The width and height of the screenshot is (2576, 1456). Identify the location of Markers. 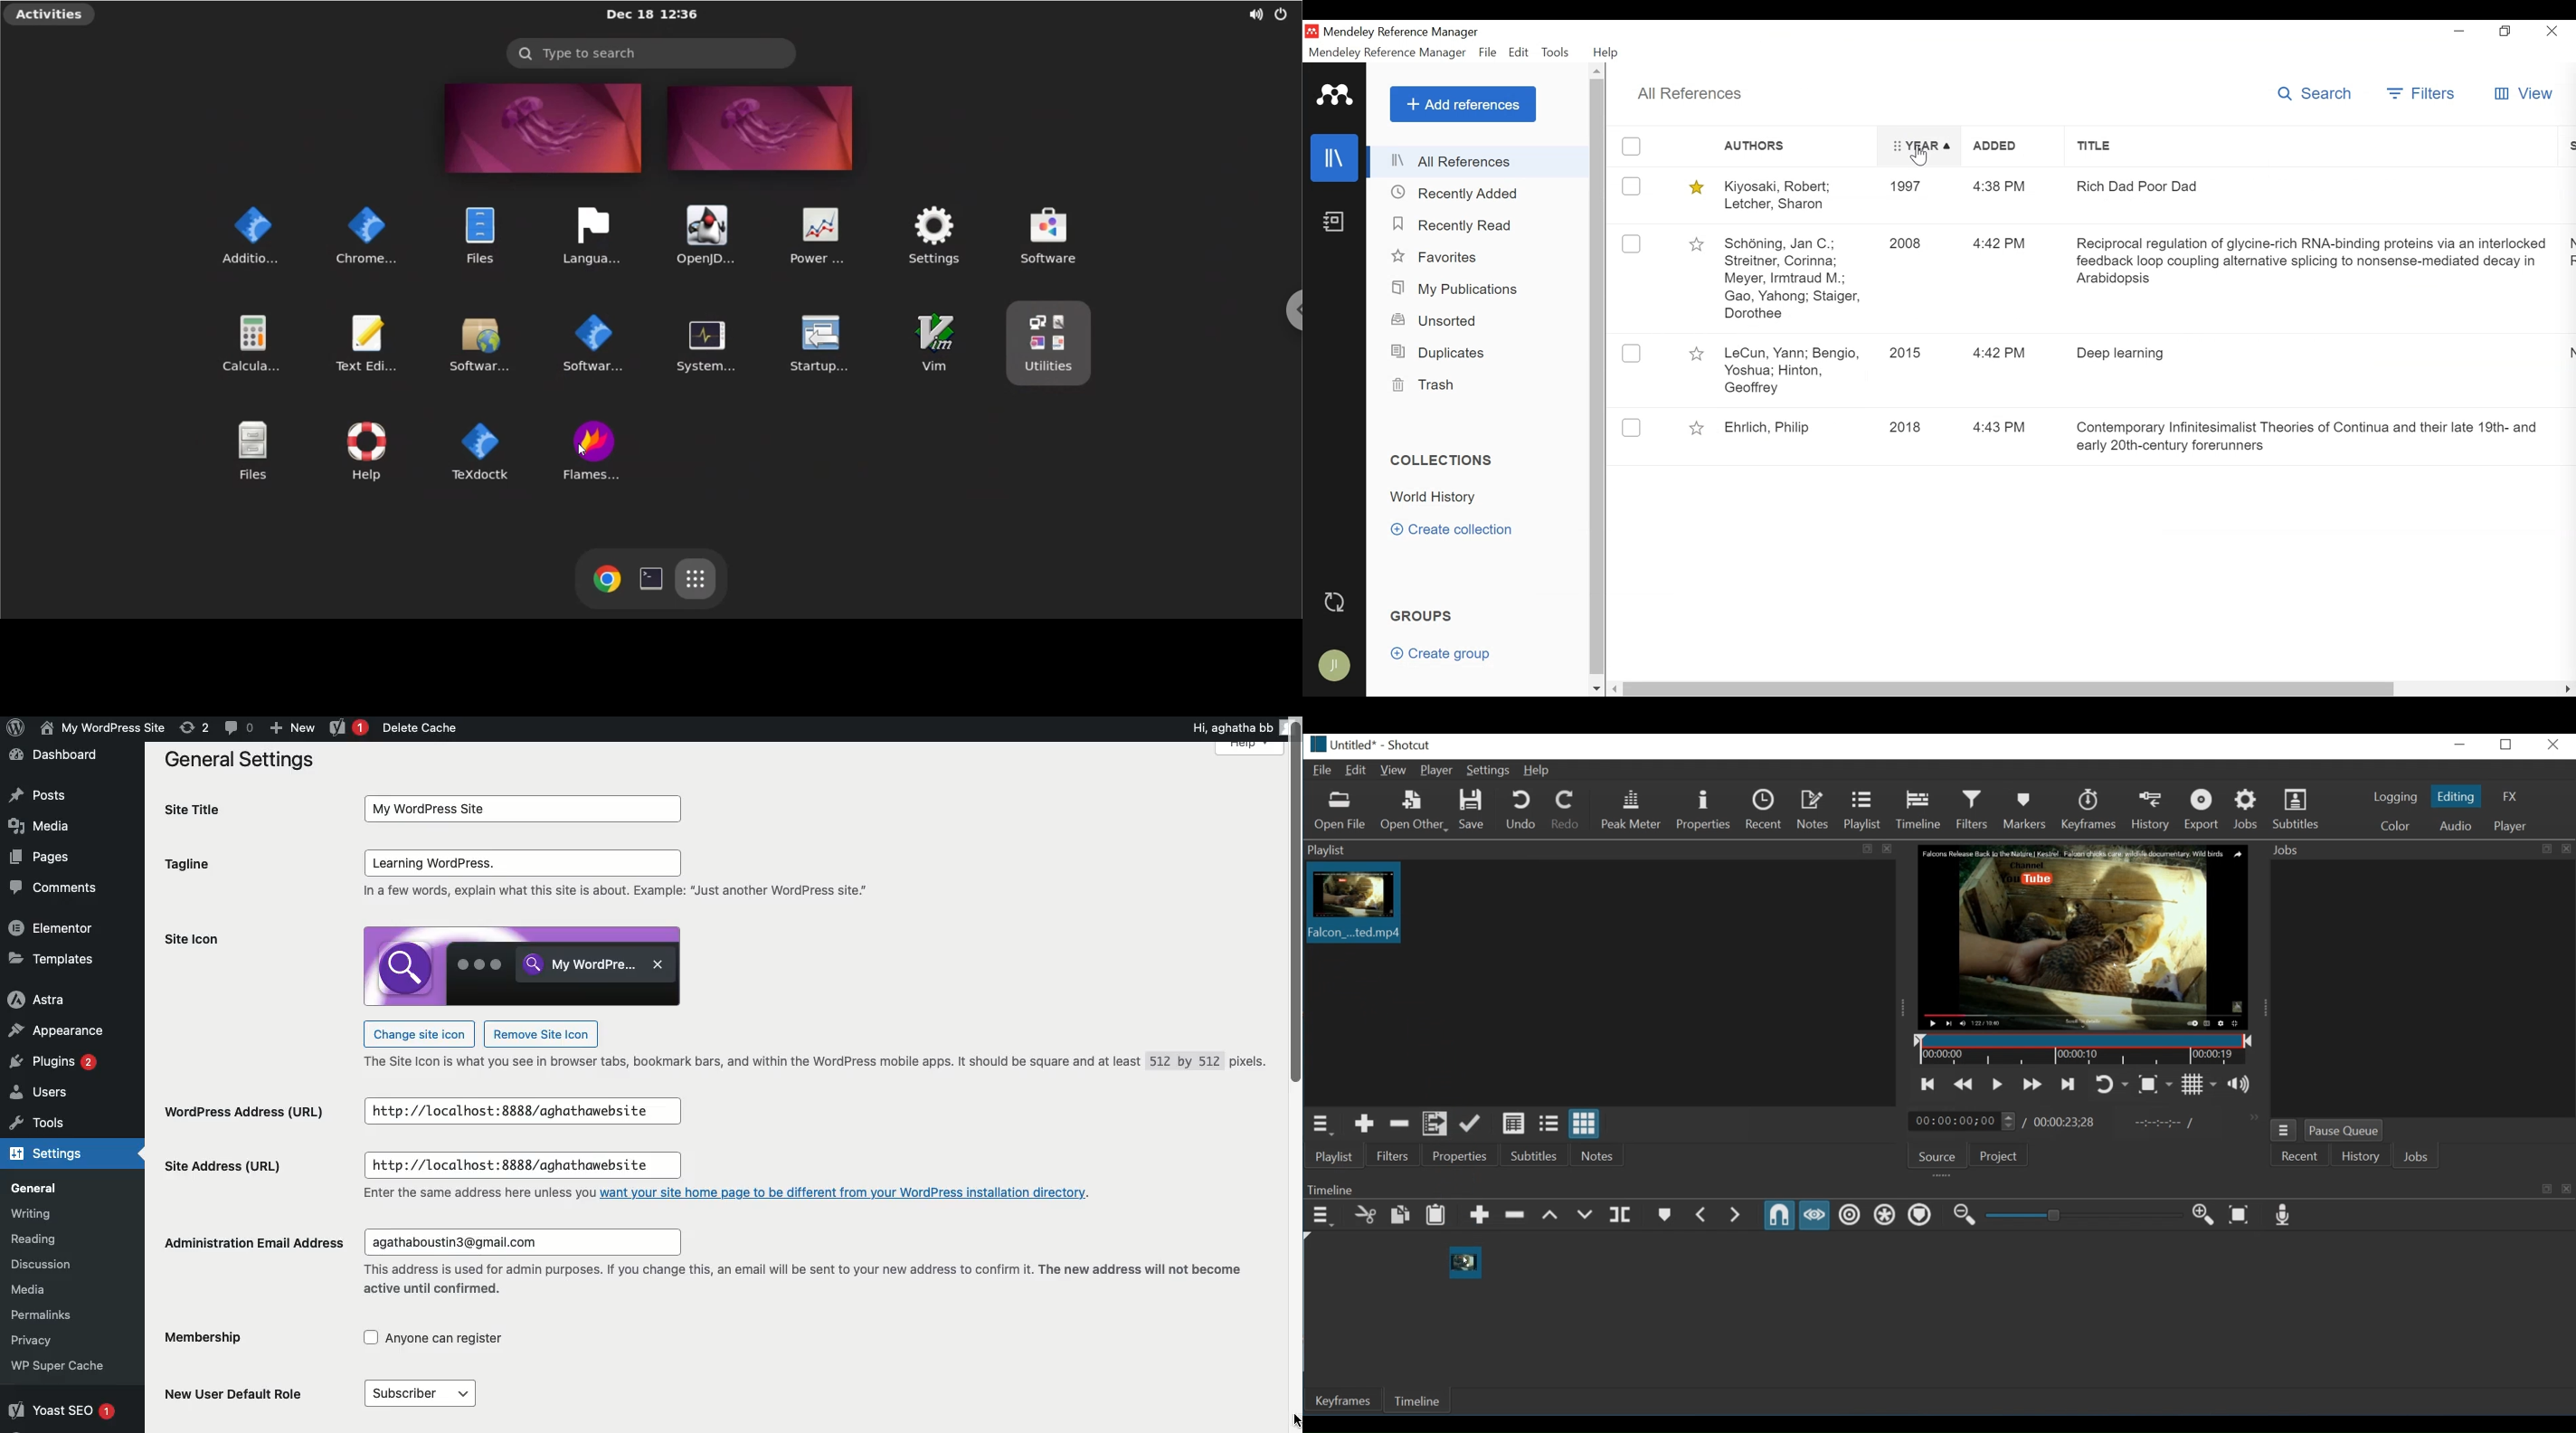
(2025, 809).